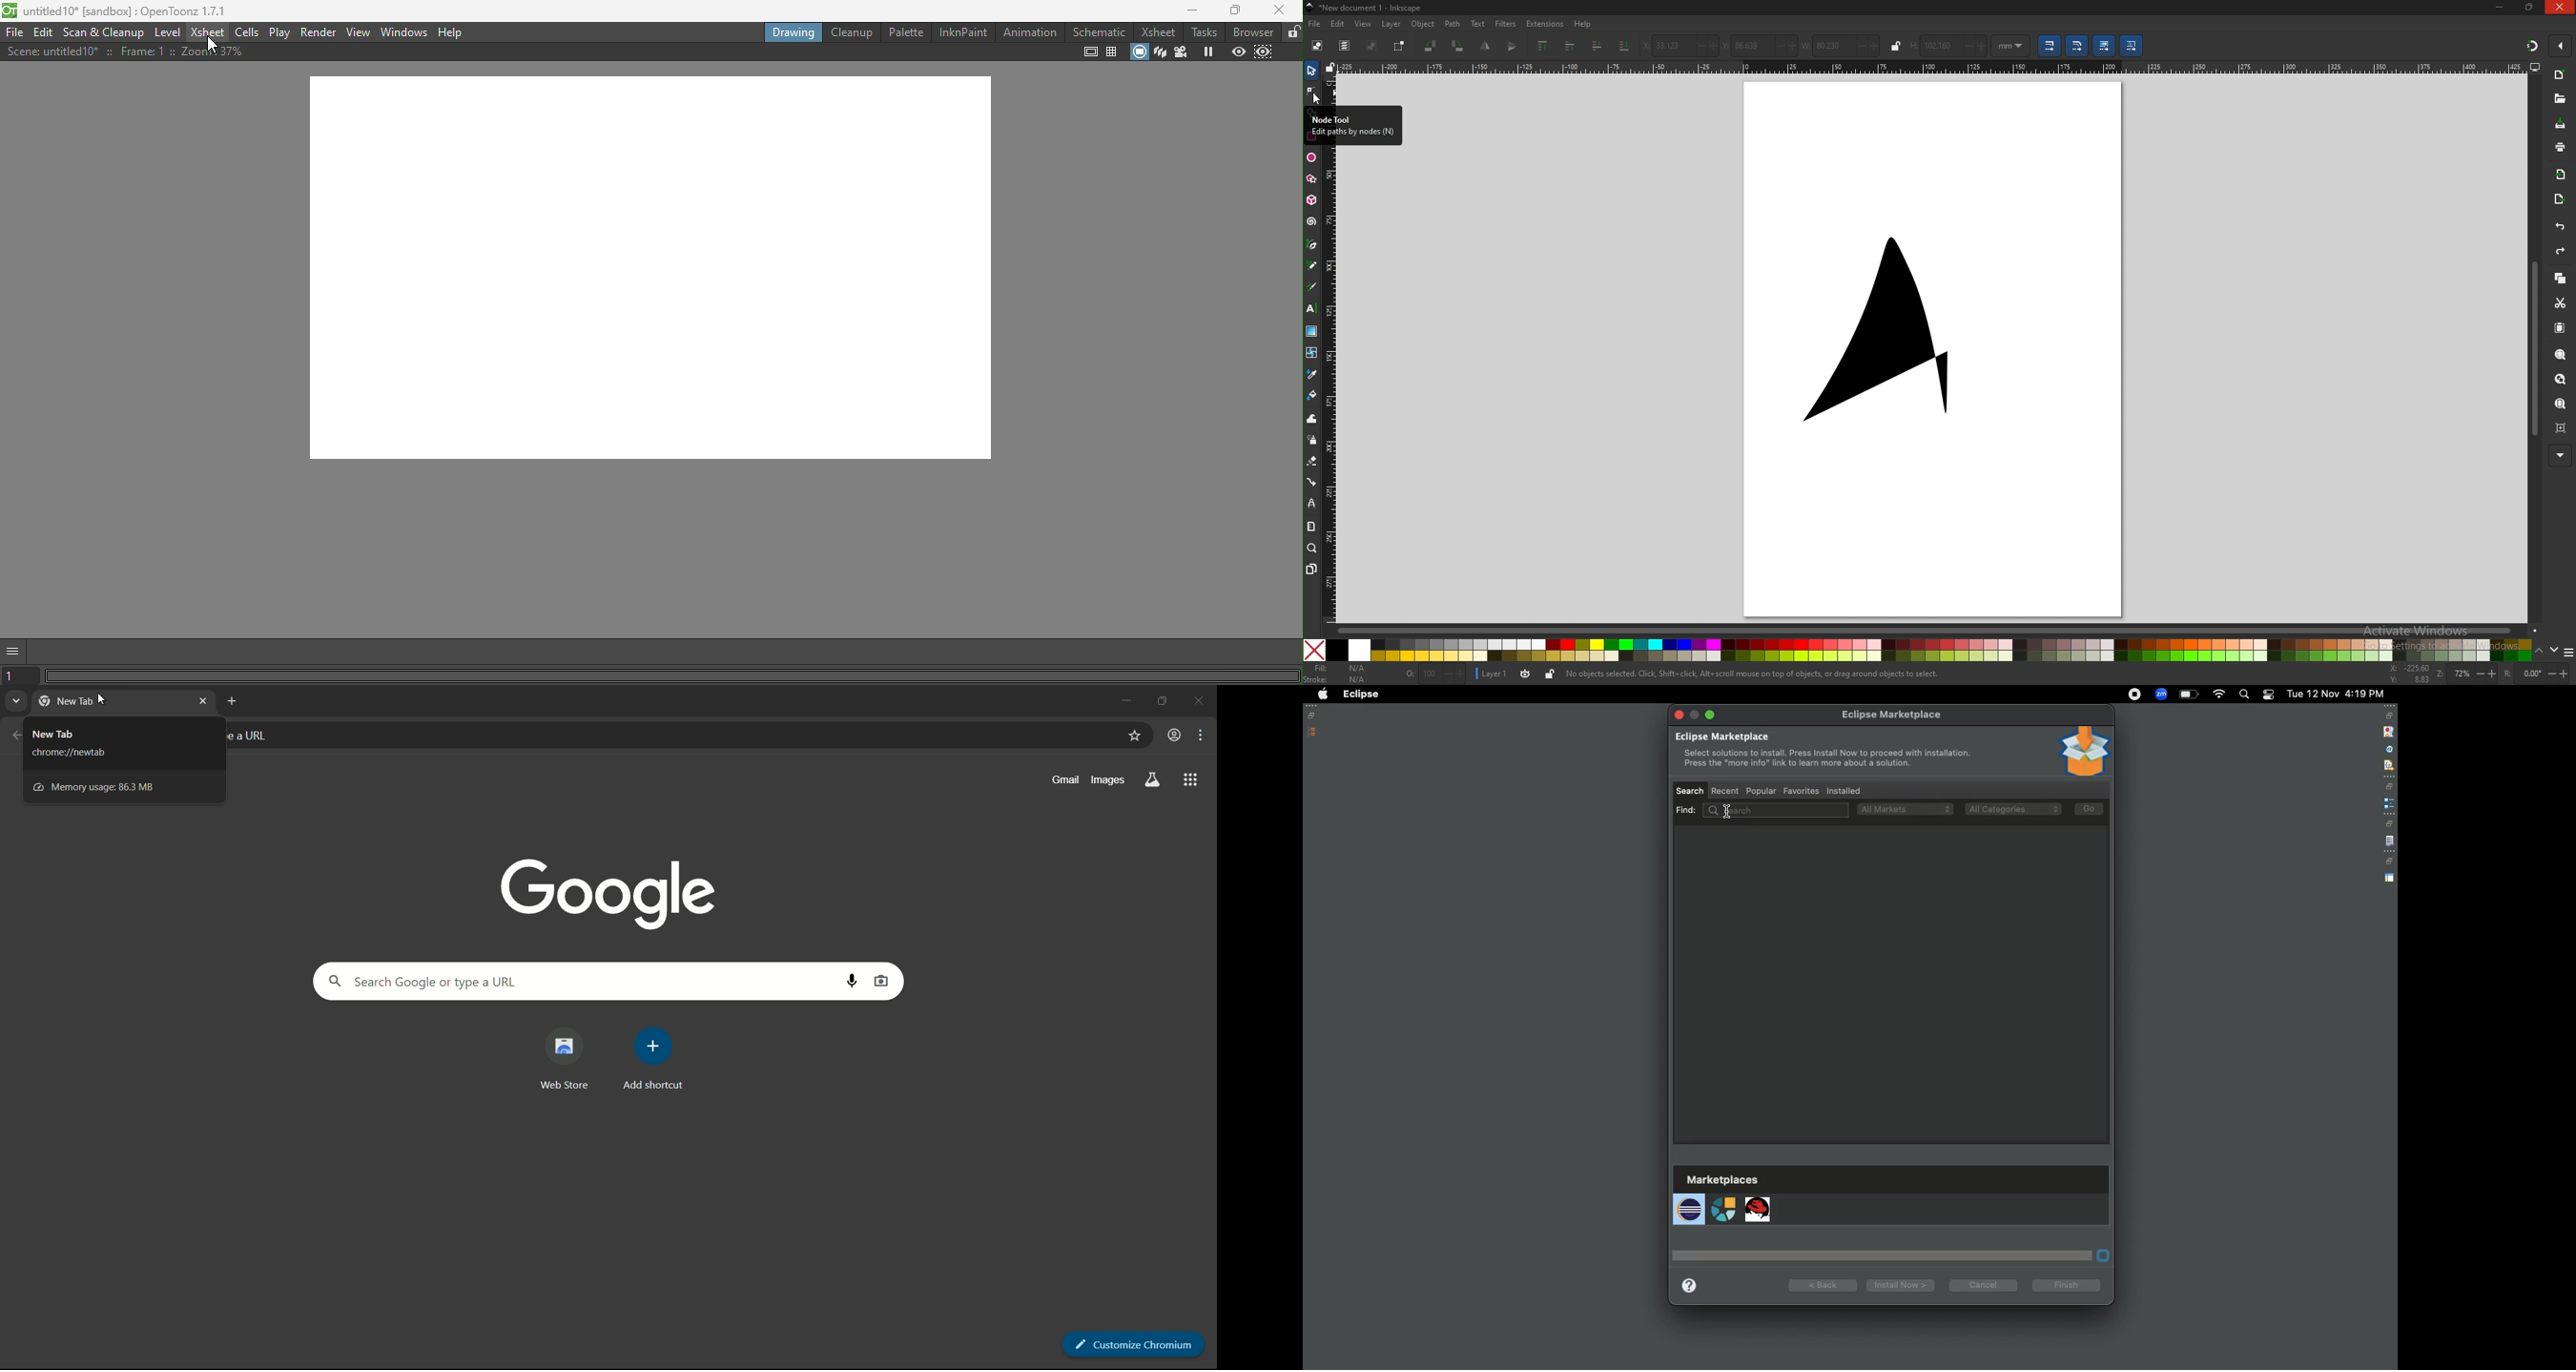 The width and height of the screenshot is (2576, 1372). Describe the element at coordinates (1572, 47) in the screenshot. I see `raise selection one step` at that location.